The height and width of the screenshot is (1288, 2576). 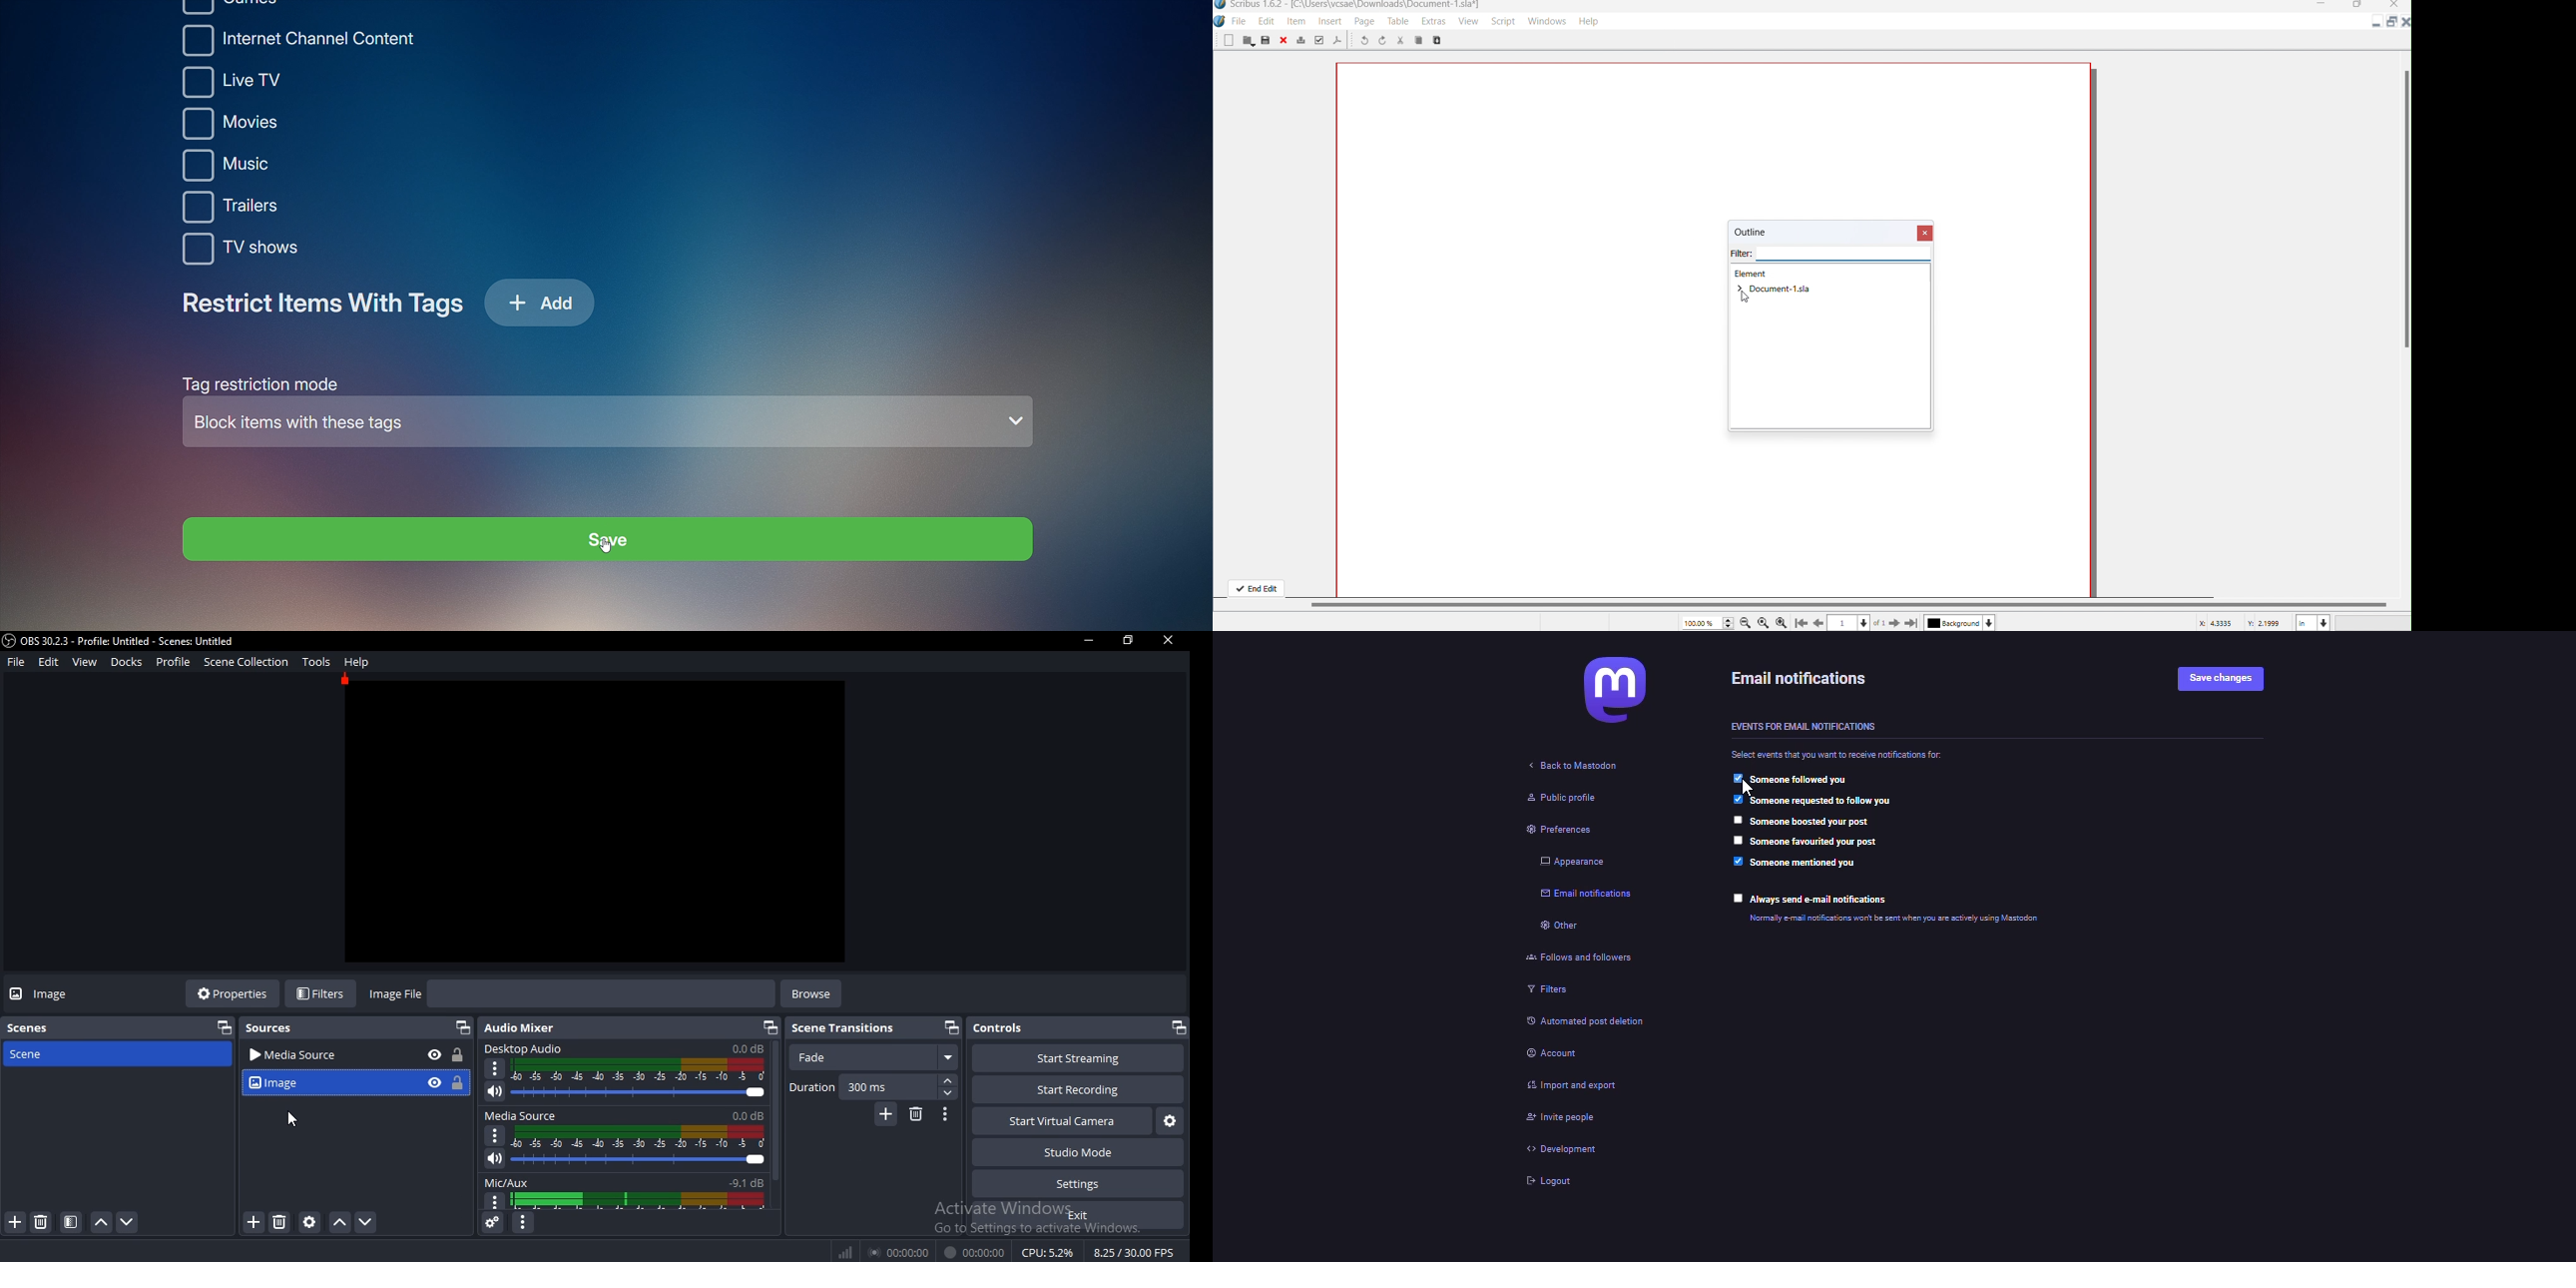 What do you see at coordinates (1080, 1155) in the screenshot?
I see `studio mode` at bounding box center [1080, 1155].